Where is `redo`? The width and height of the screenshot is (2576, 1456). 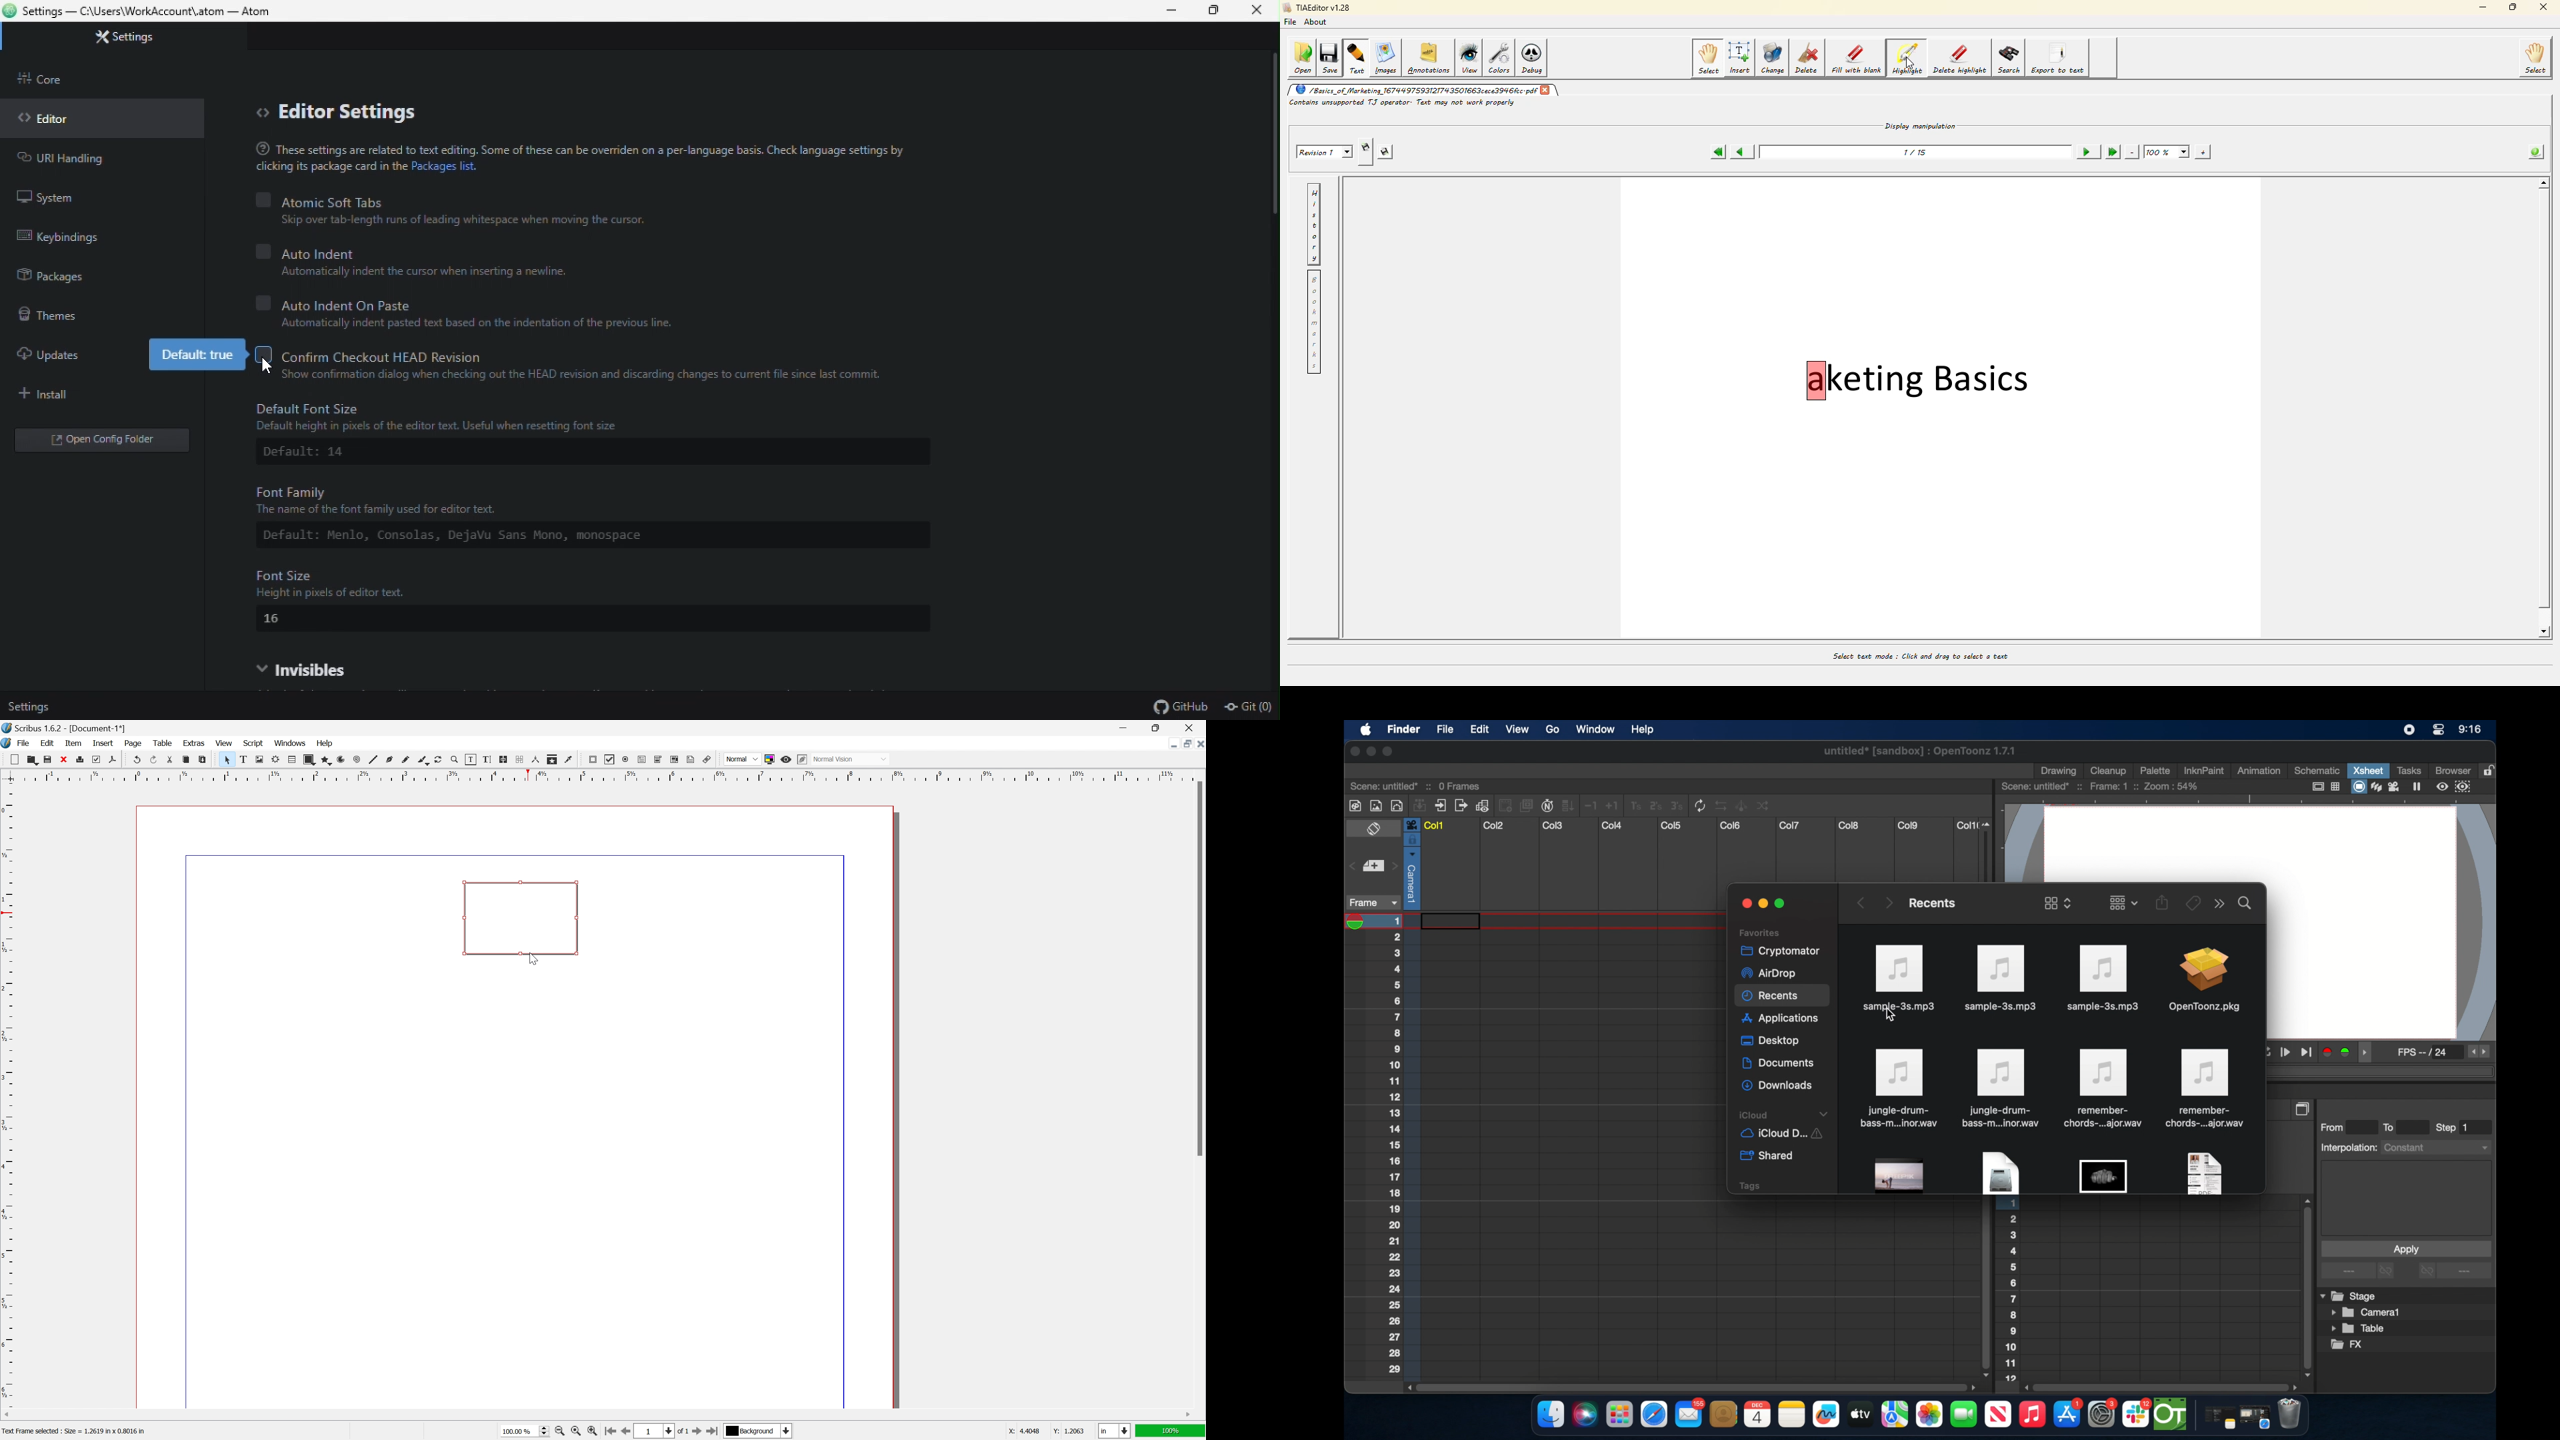
redo is located at coordinates (155, 760).